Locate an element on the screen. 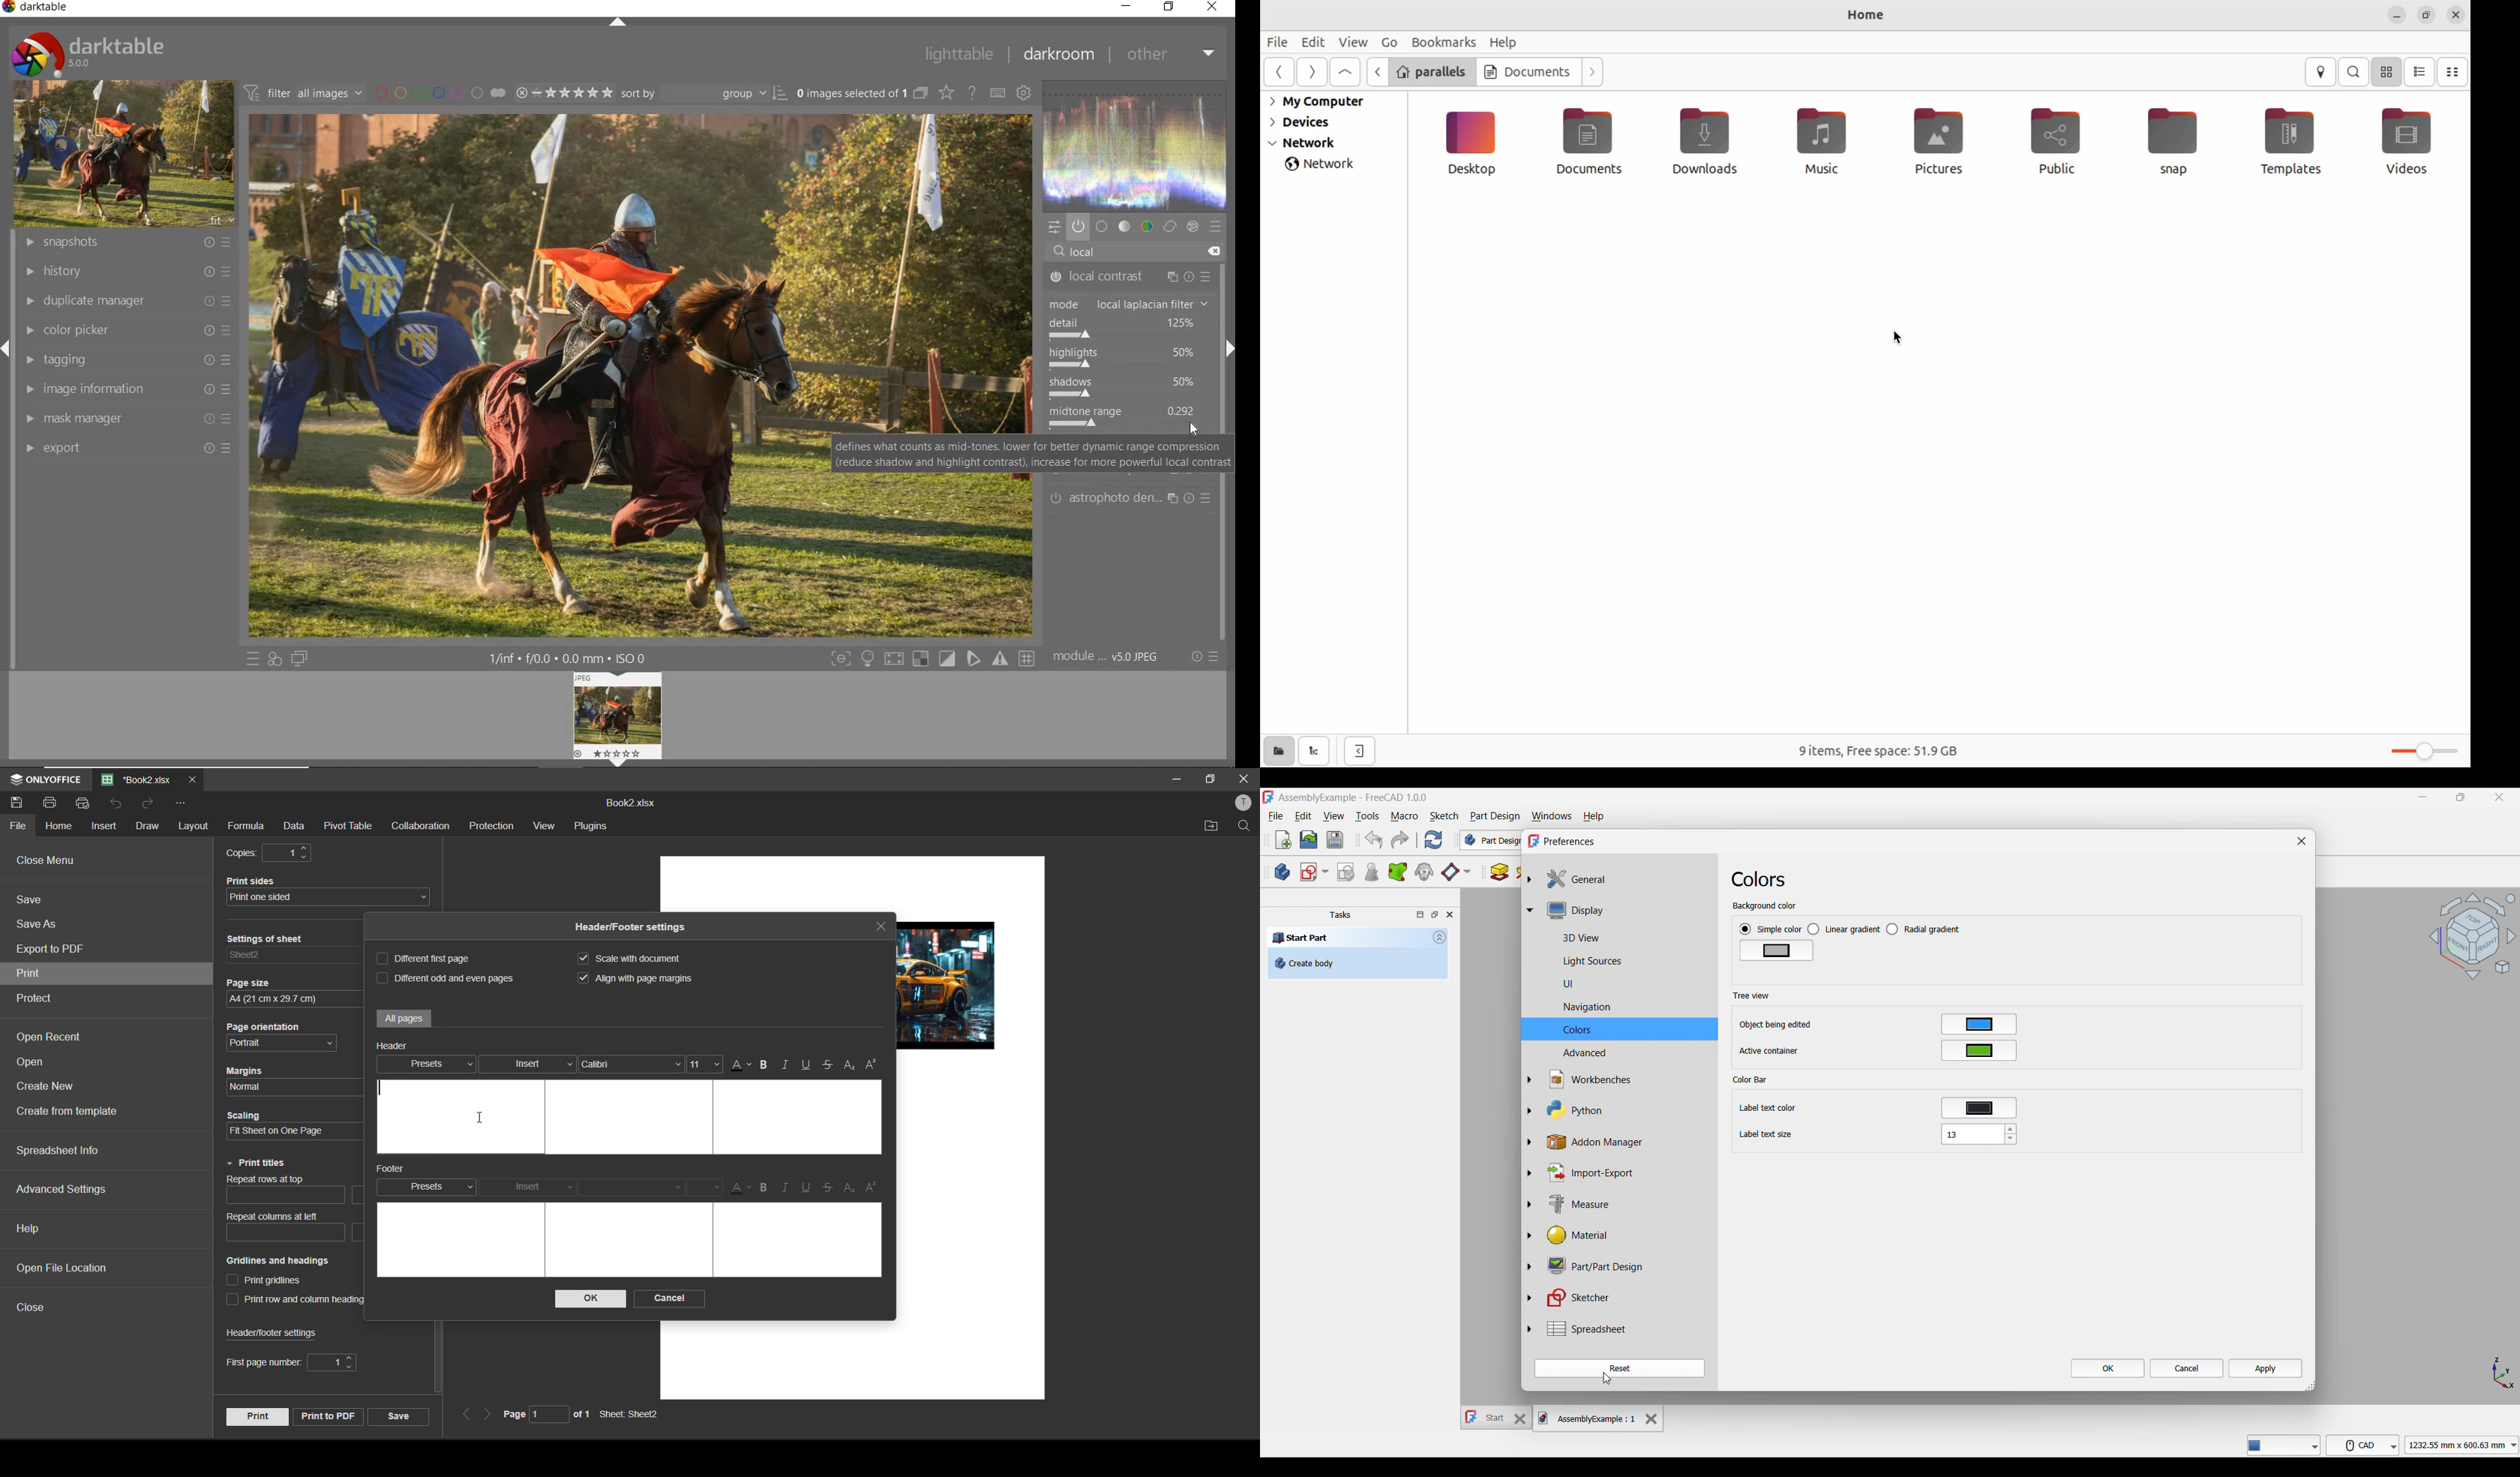 The width and height of the screenshot is (2520, 1484). Templates is located at coordinates (2292, 142).